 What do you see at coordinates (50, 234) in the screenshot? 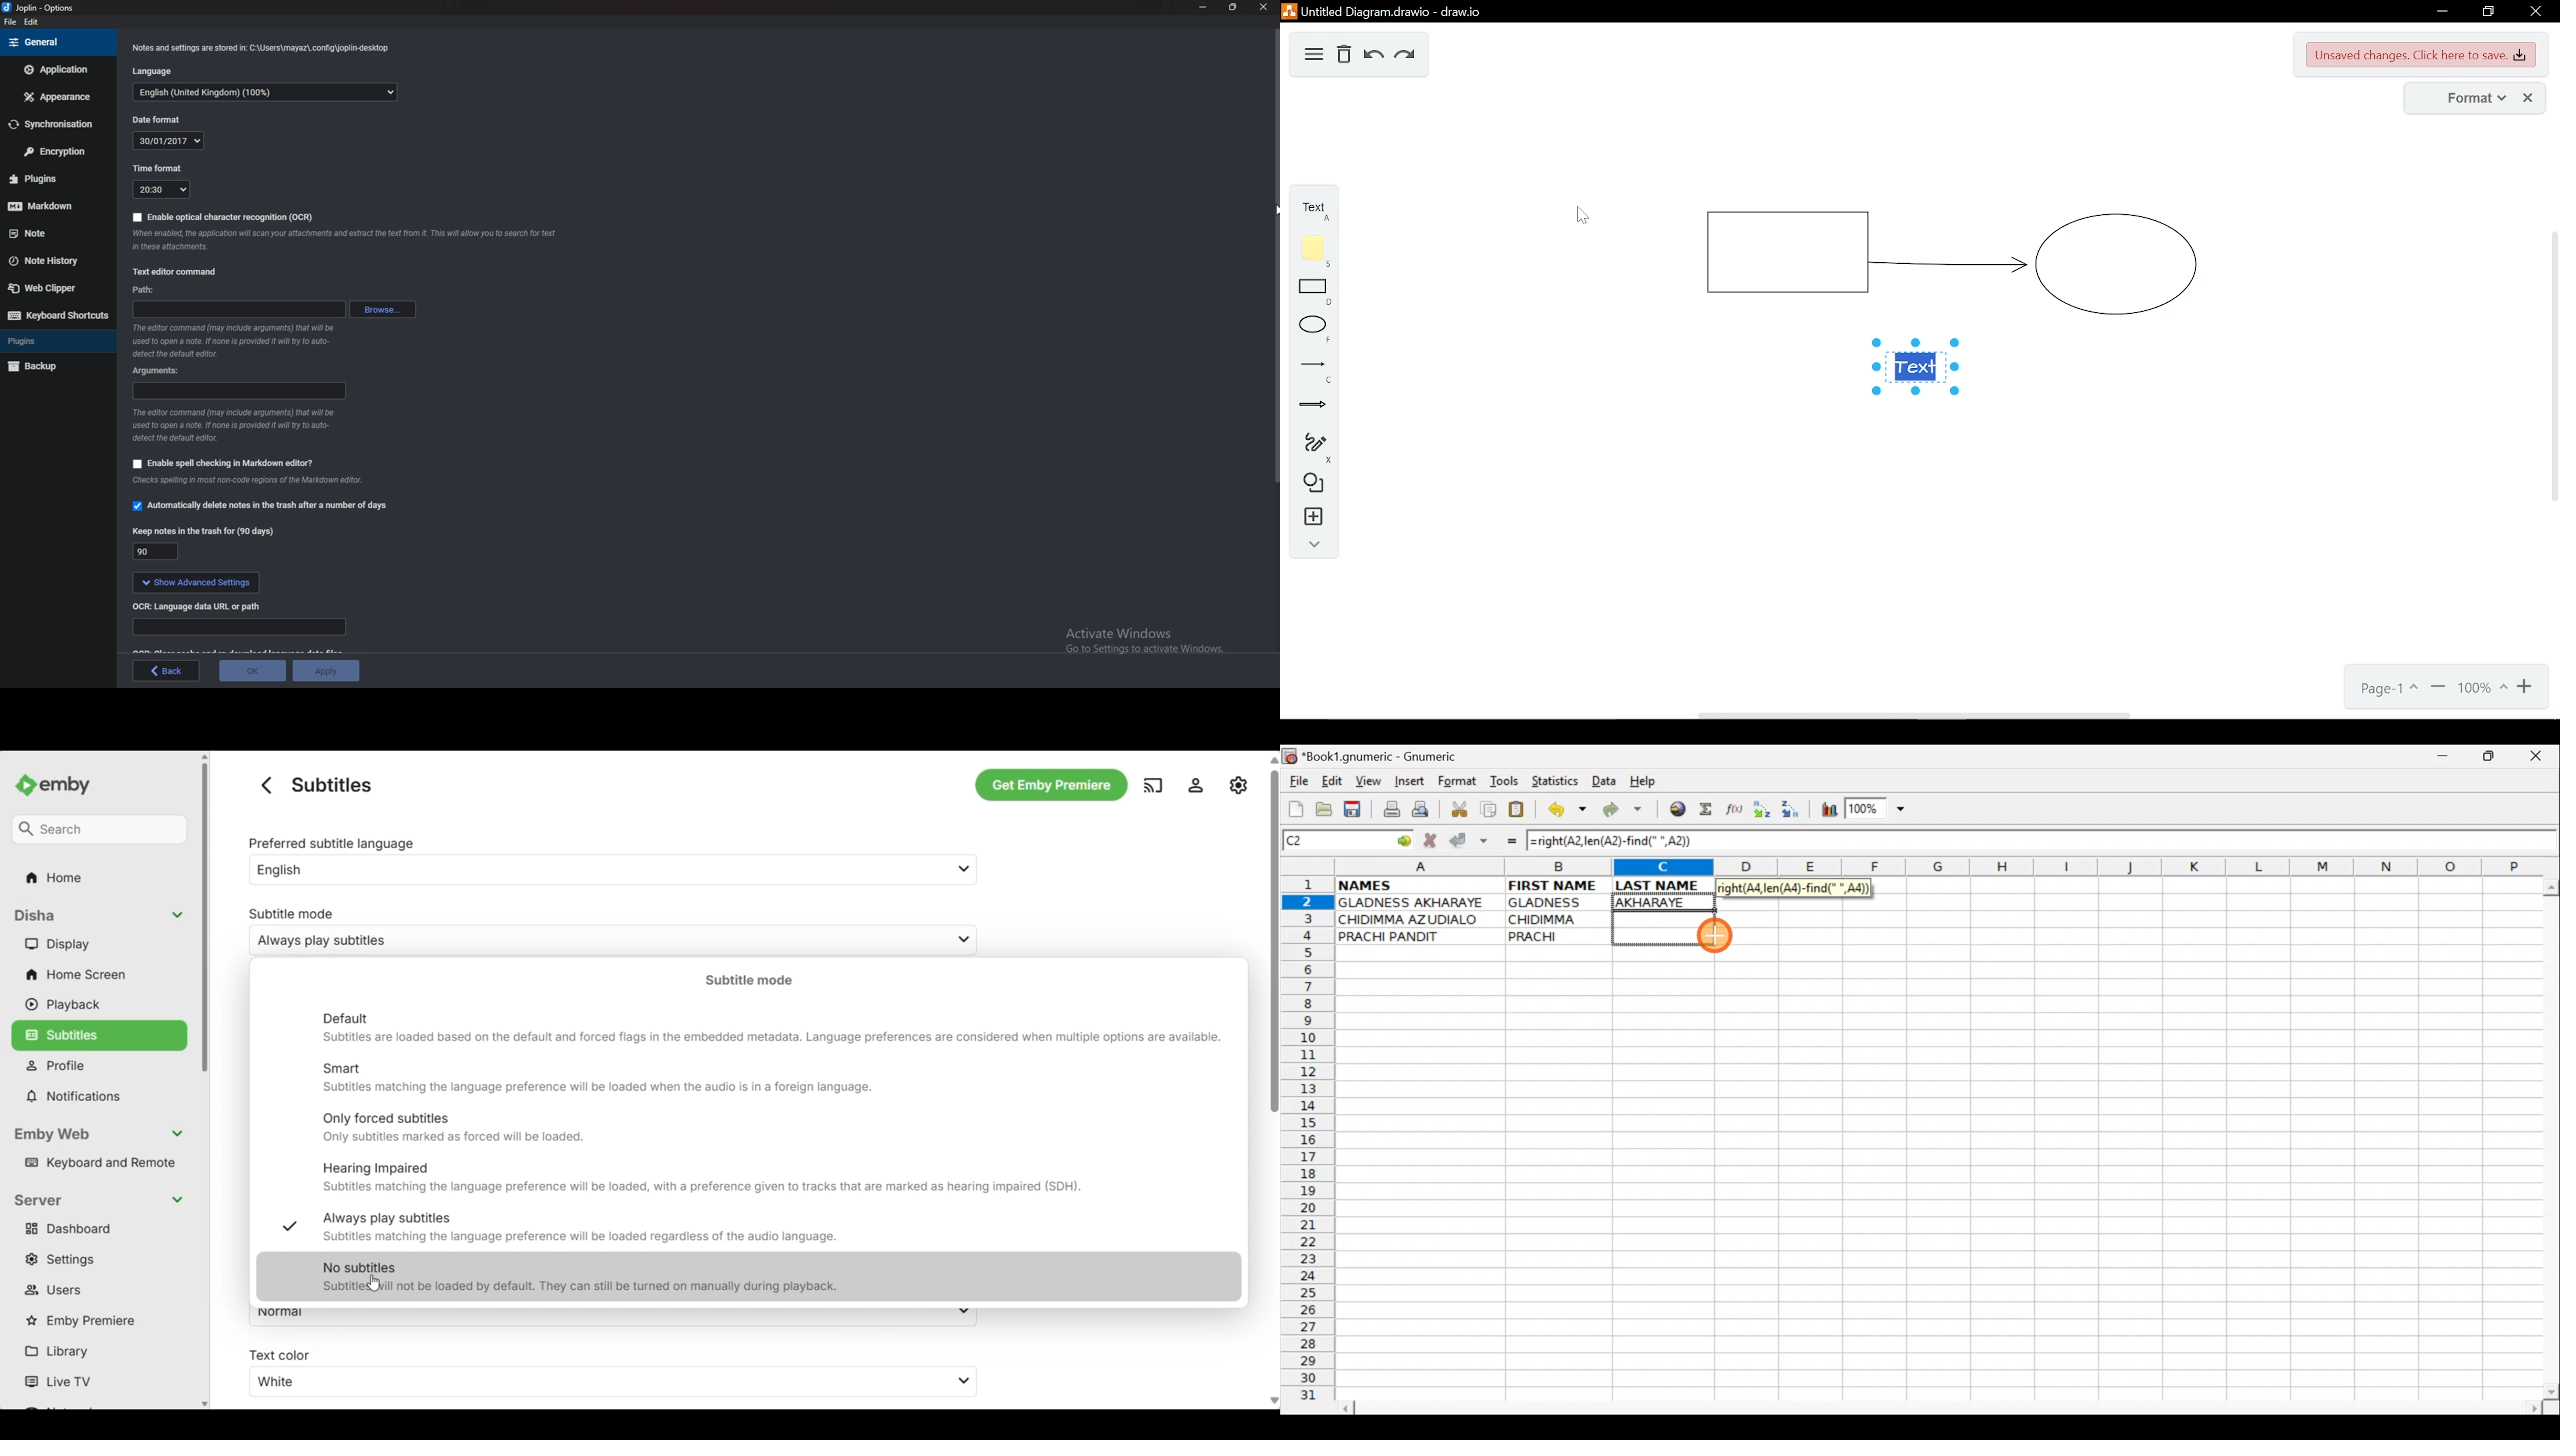
I see `note` at bounding box center [50, 234].